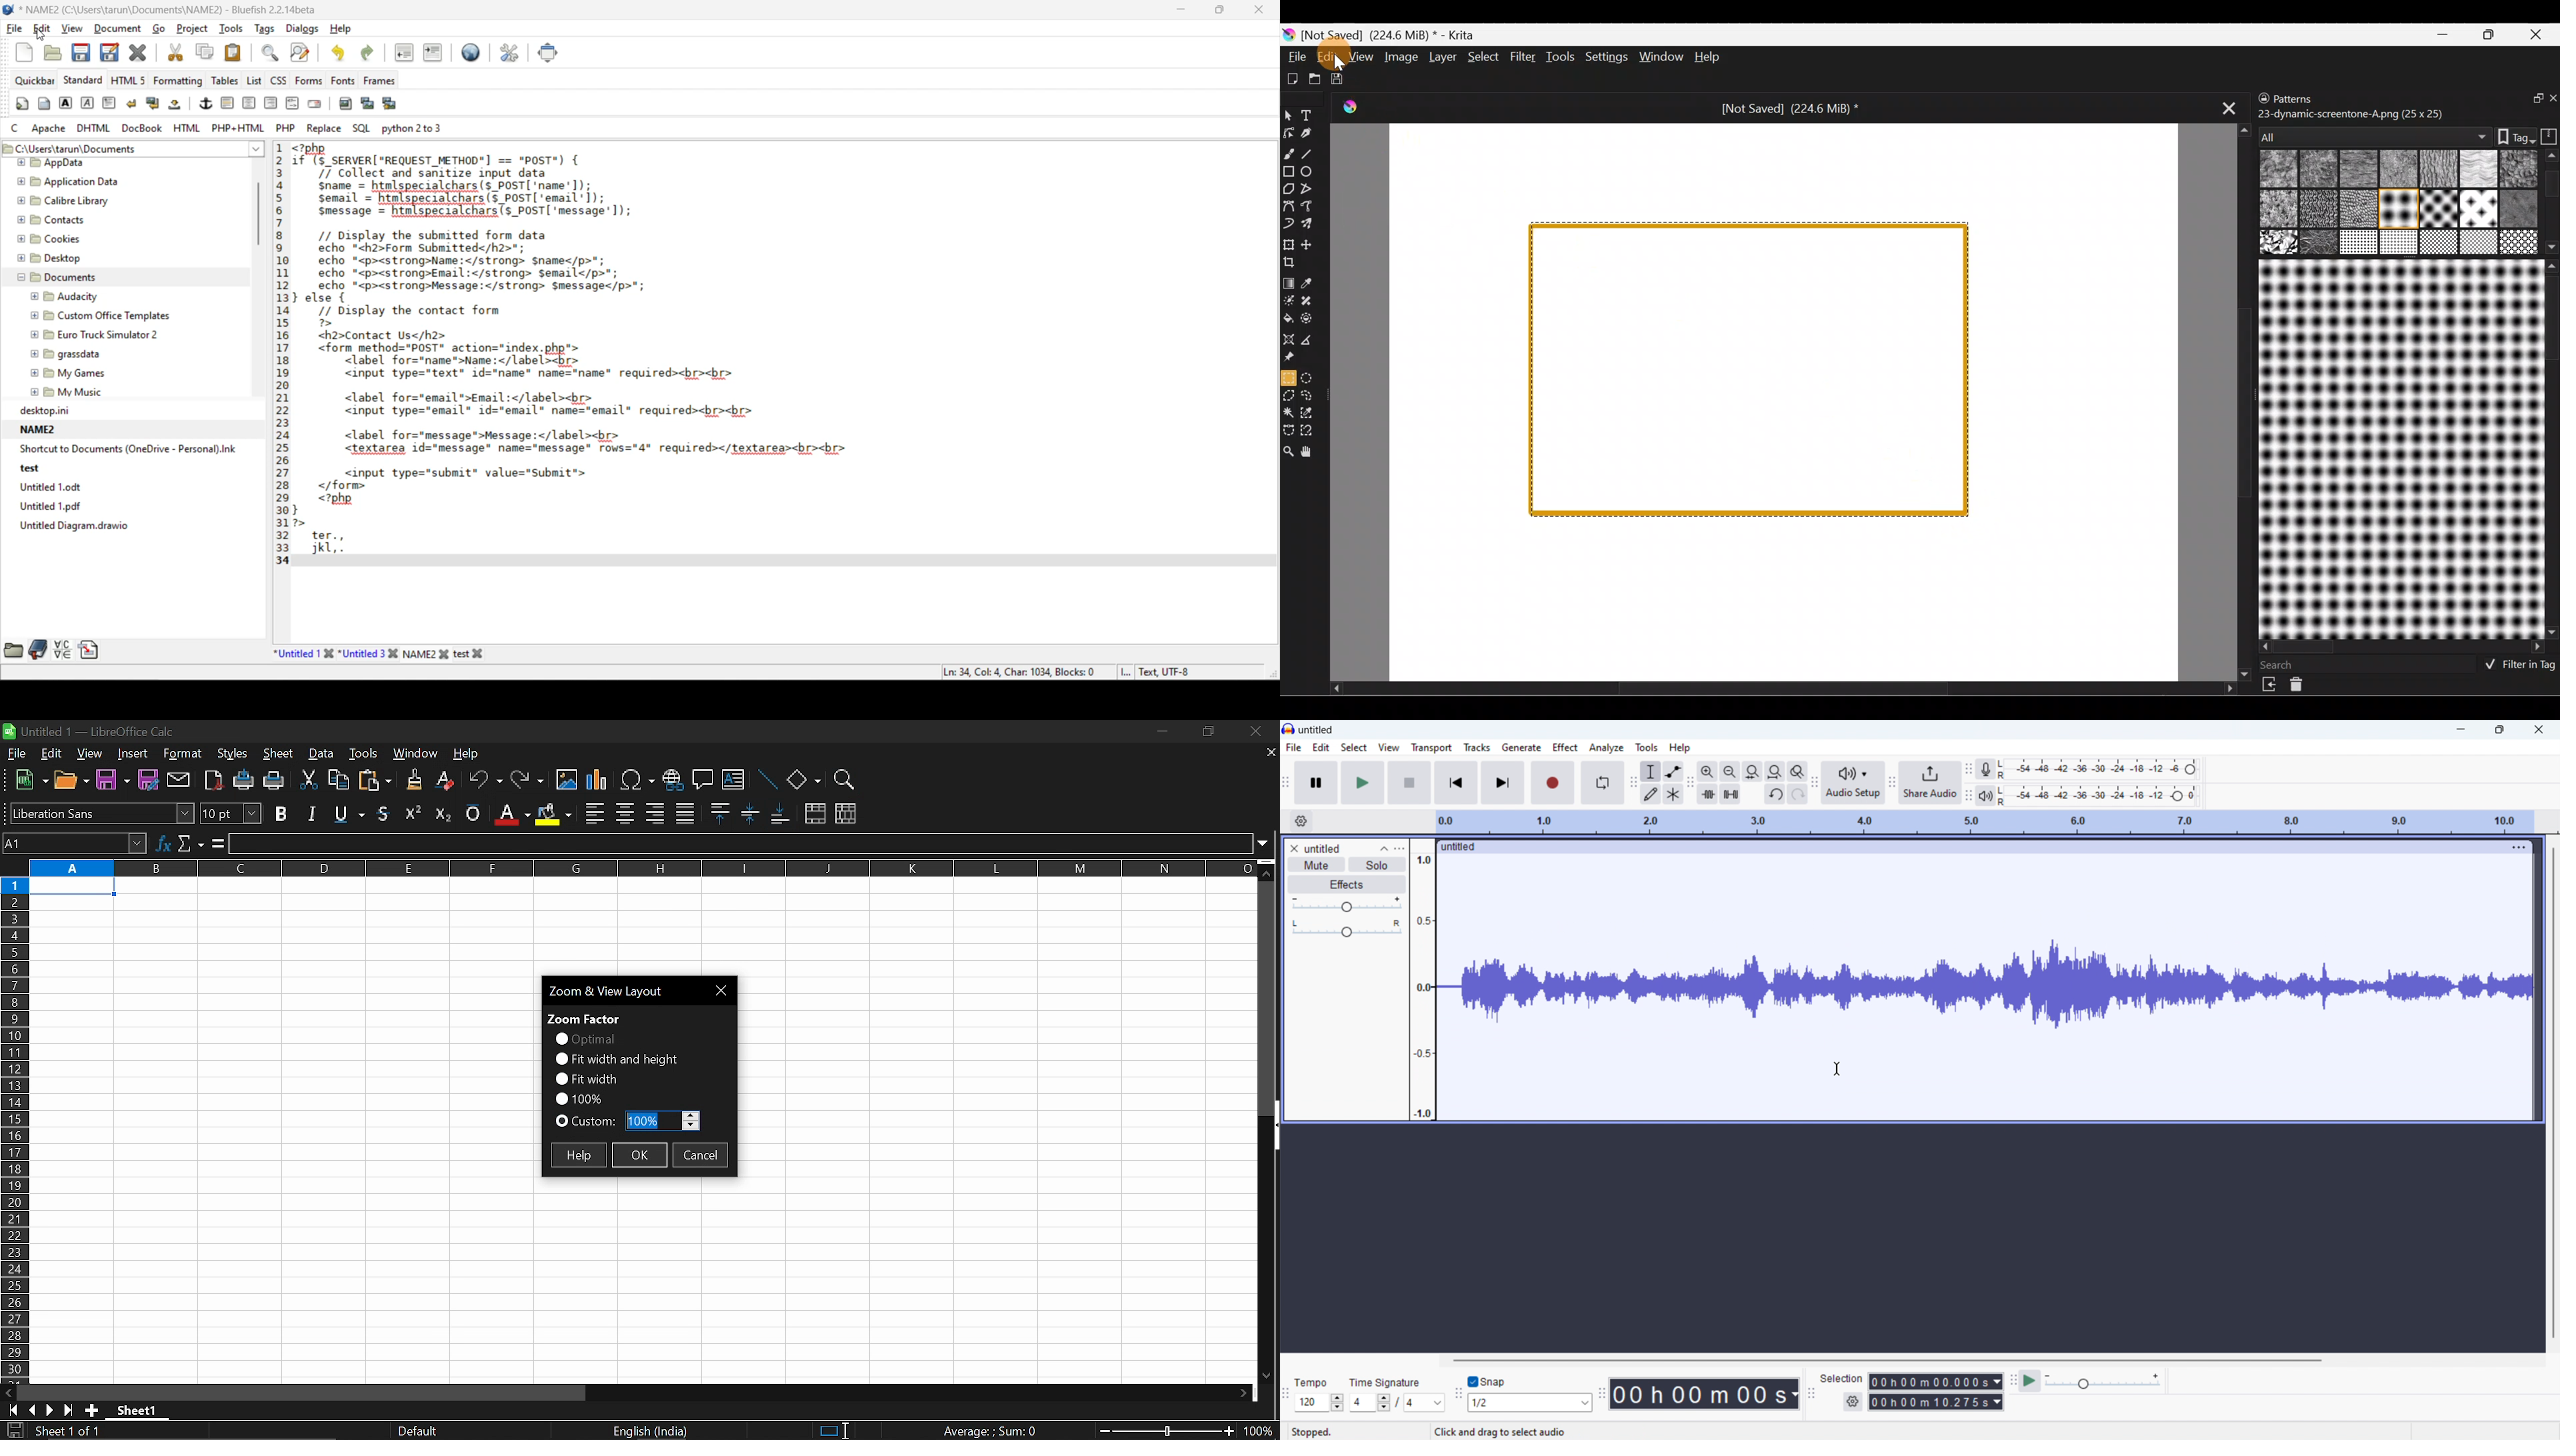 The height and width of the screenshot is (1456, 2576). What do you see at coordinates (178, 105) in the screenshot?
I see `non breaking space` at bounding box center [178, 105].